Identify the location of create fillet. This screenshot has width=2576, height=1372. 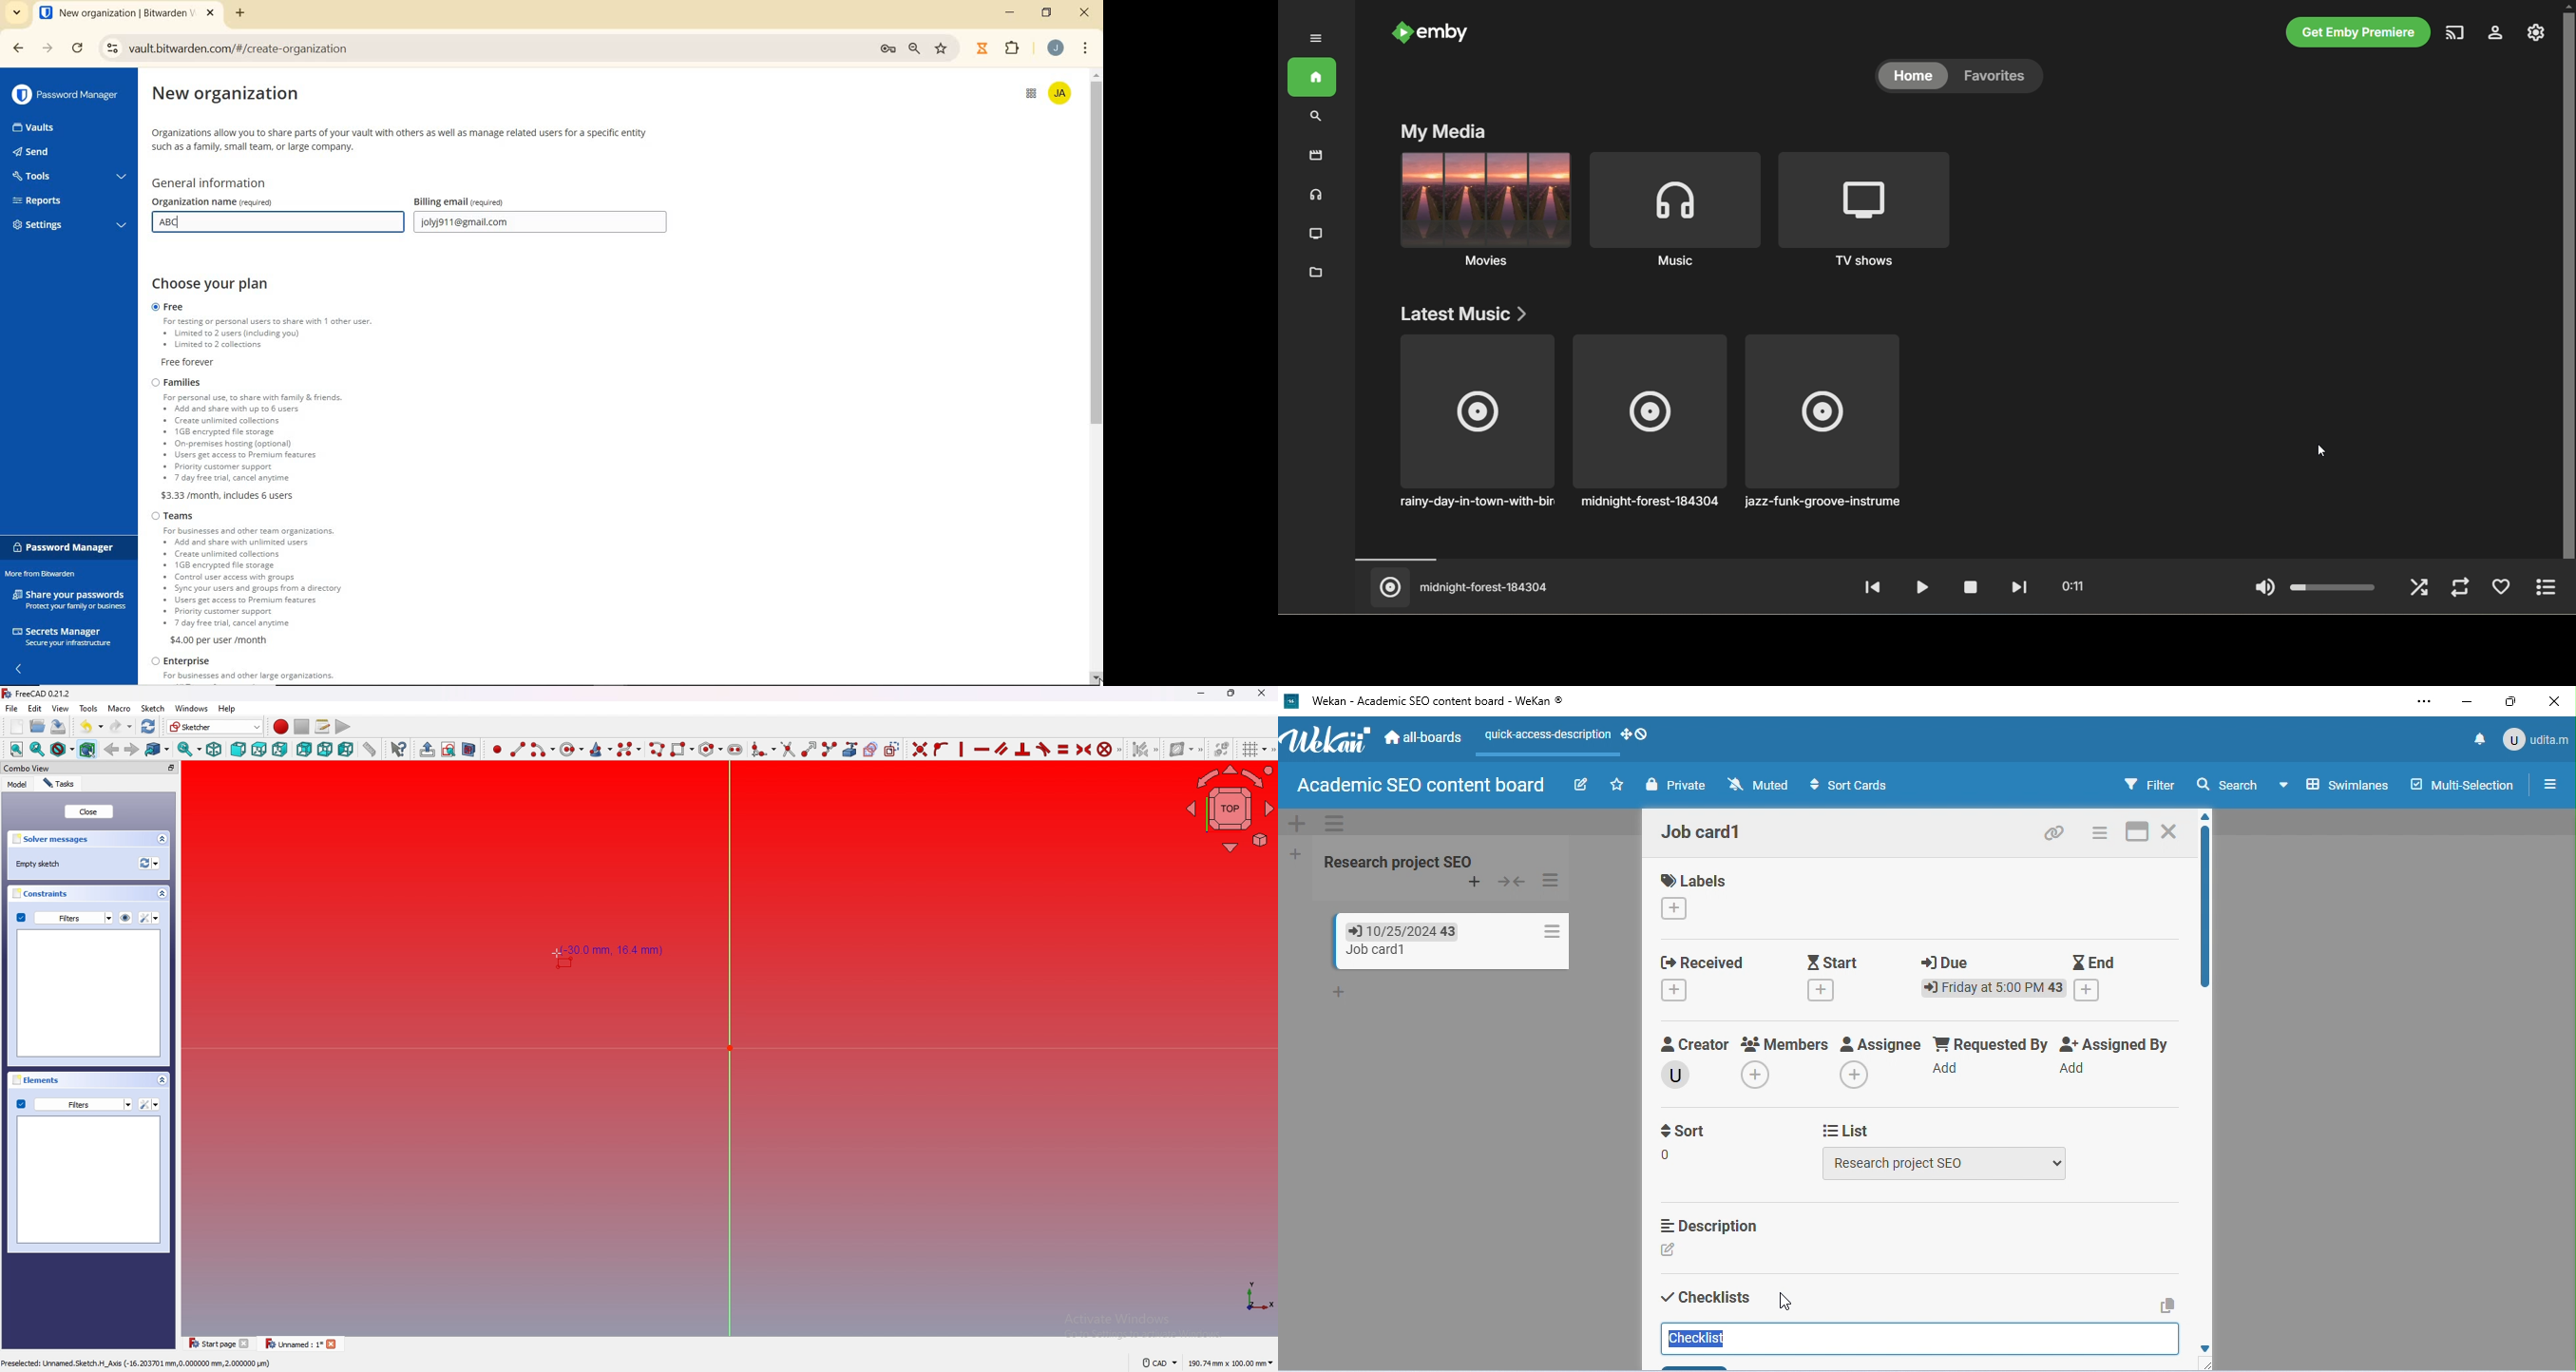
(765, 749).